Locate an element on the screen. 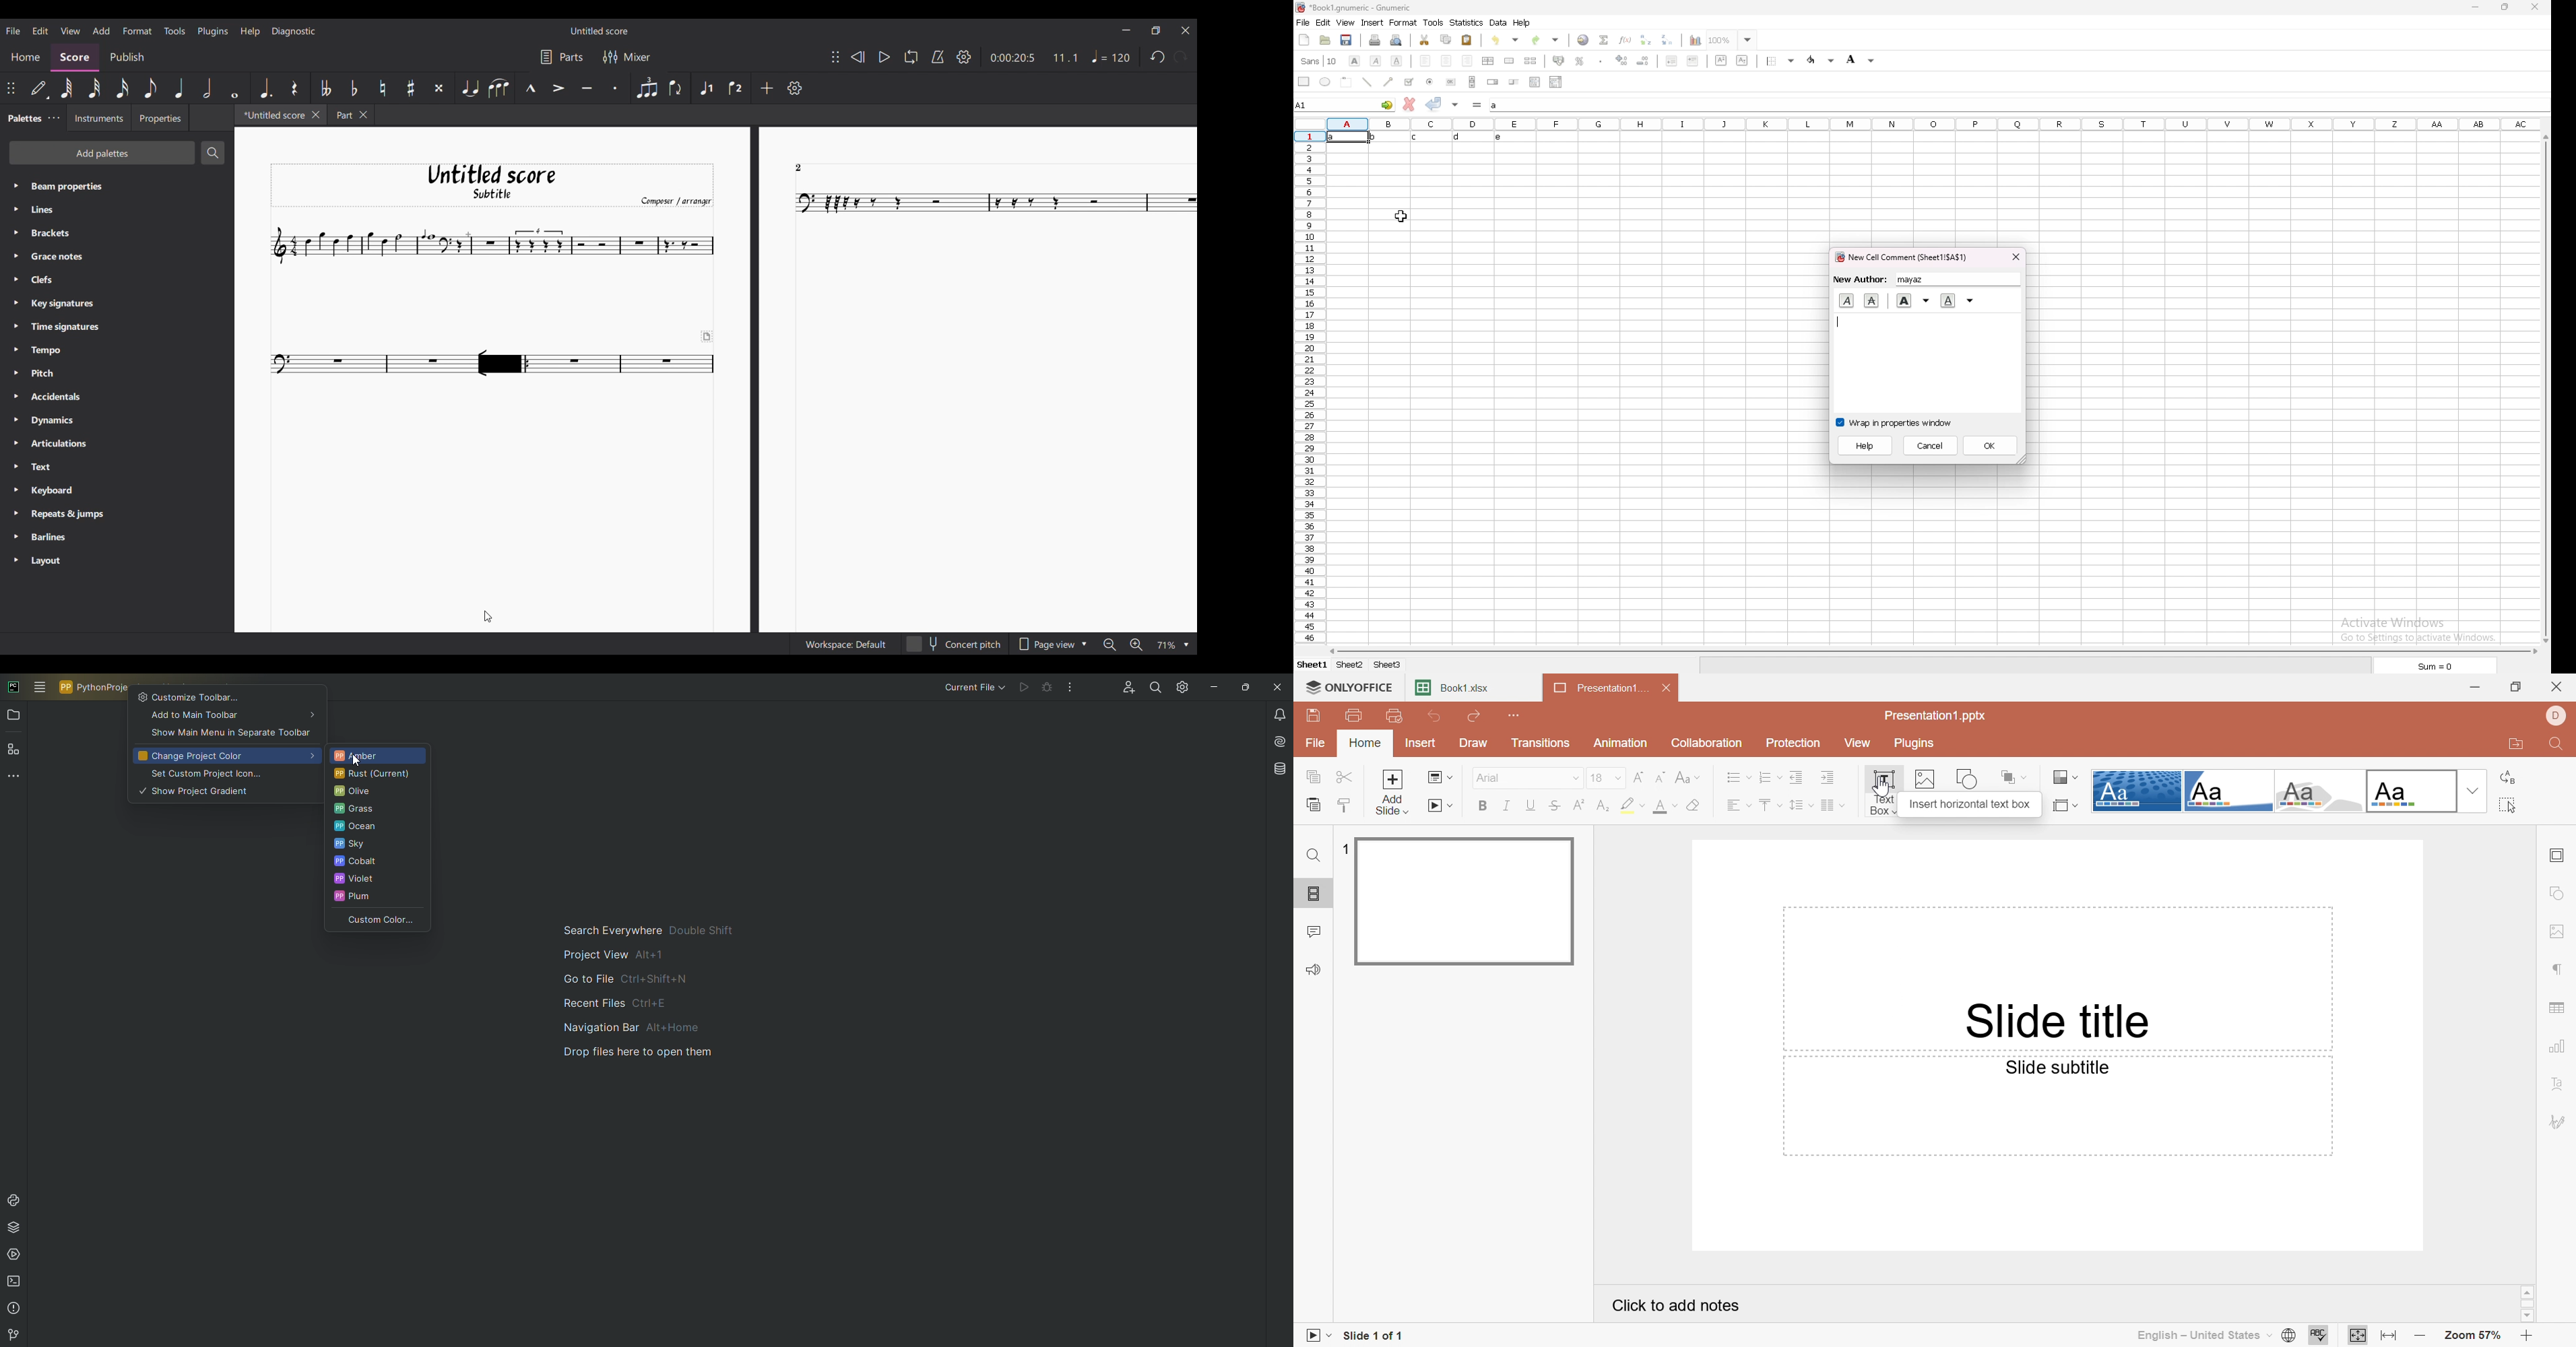 This screenshot has height=1372, width=2576. Marcato is located at coordinates (529, 87).